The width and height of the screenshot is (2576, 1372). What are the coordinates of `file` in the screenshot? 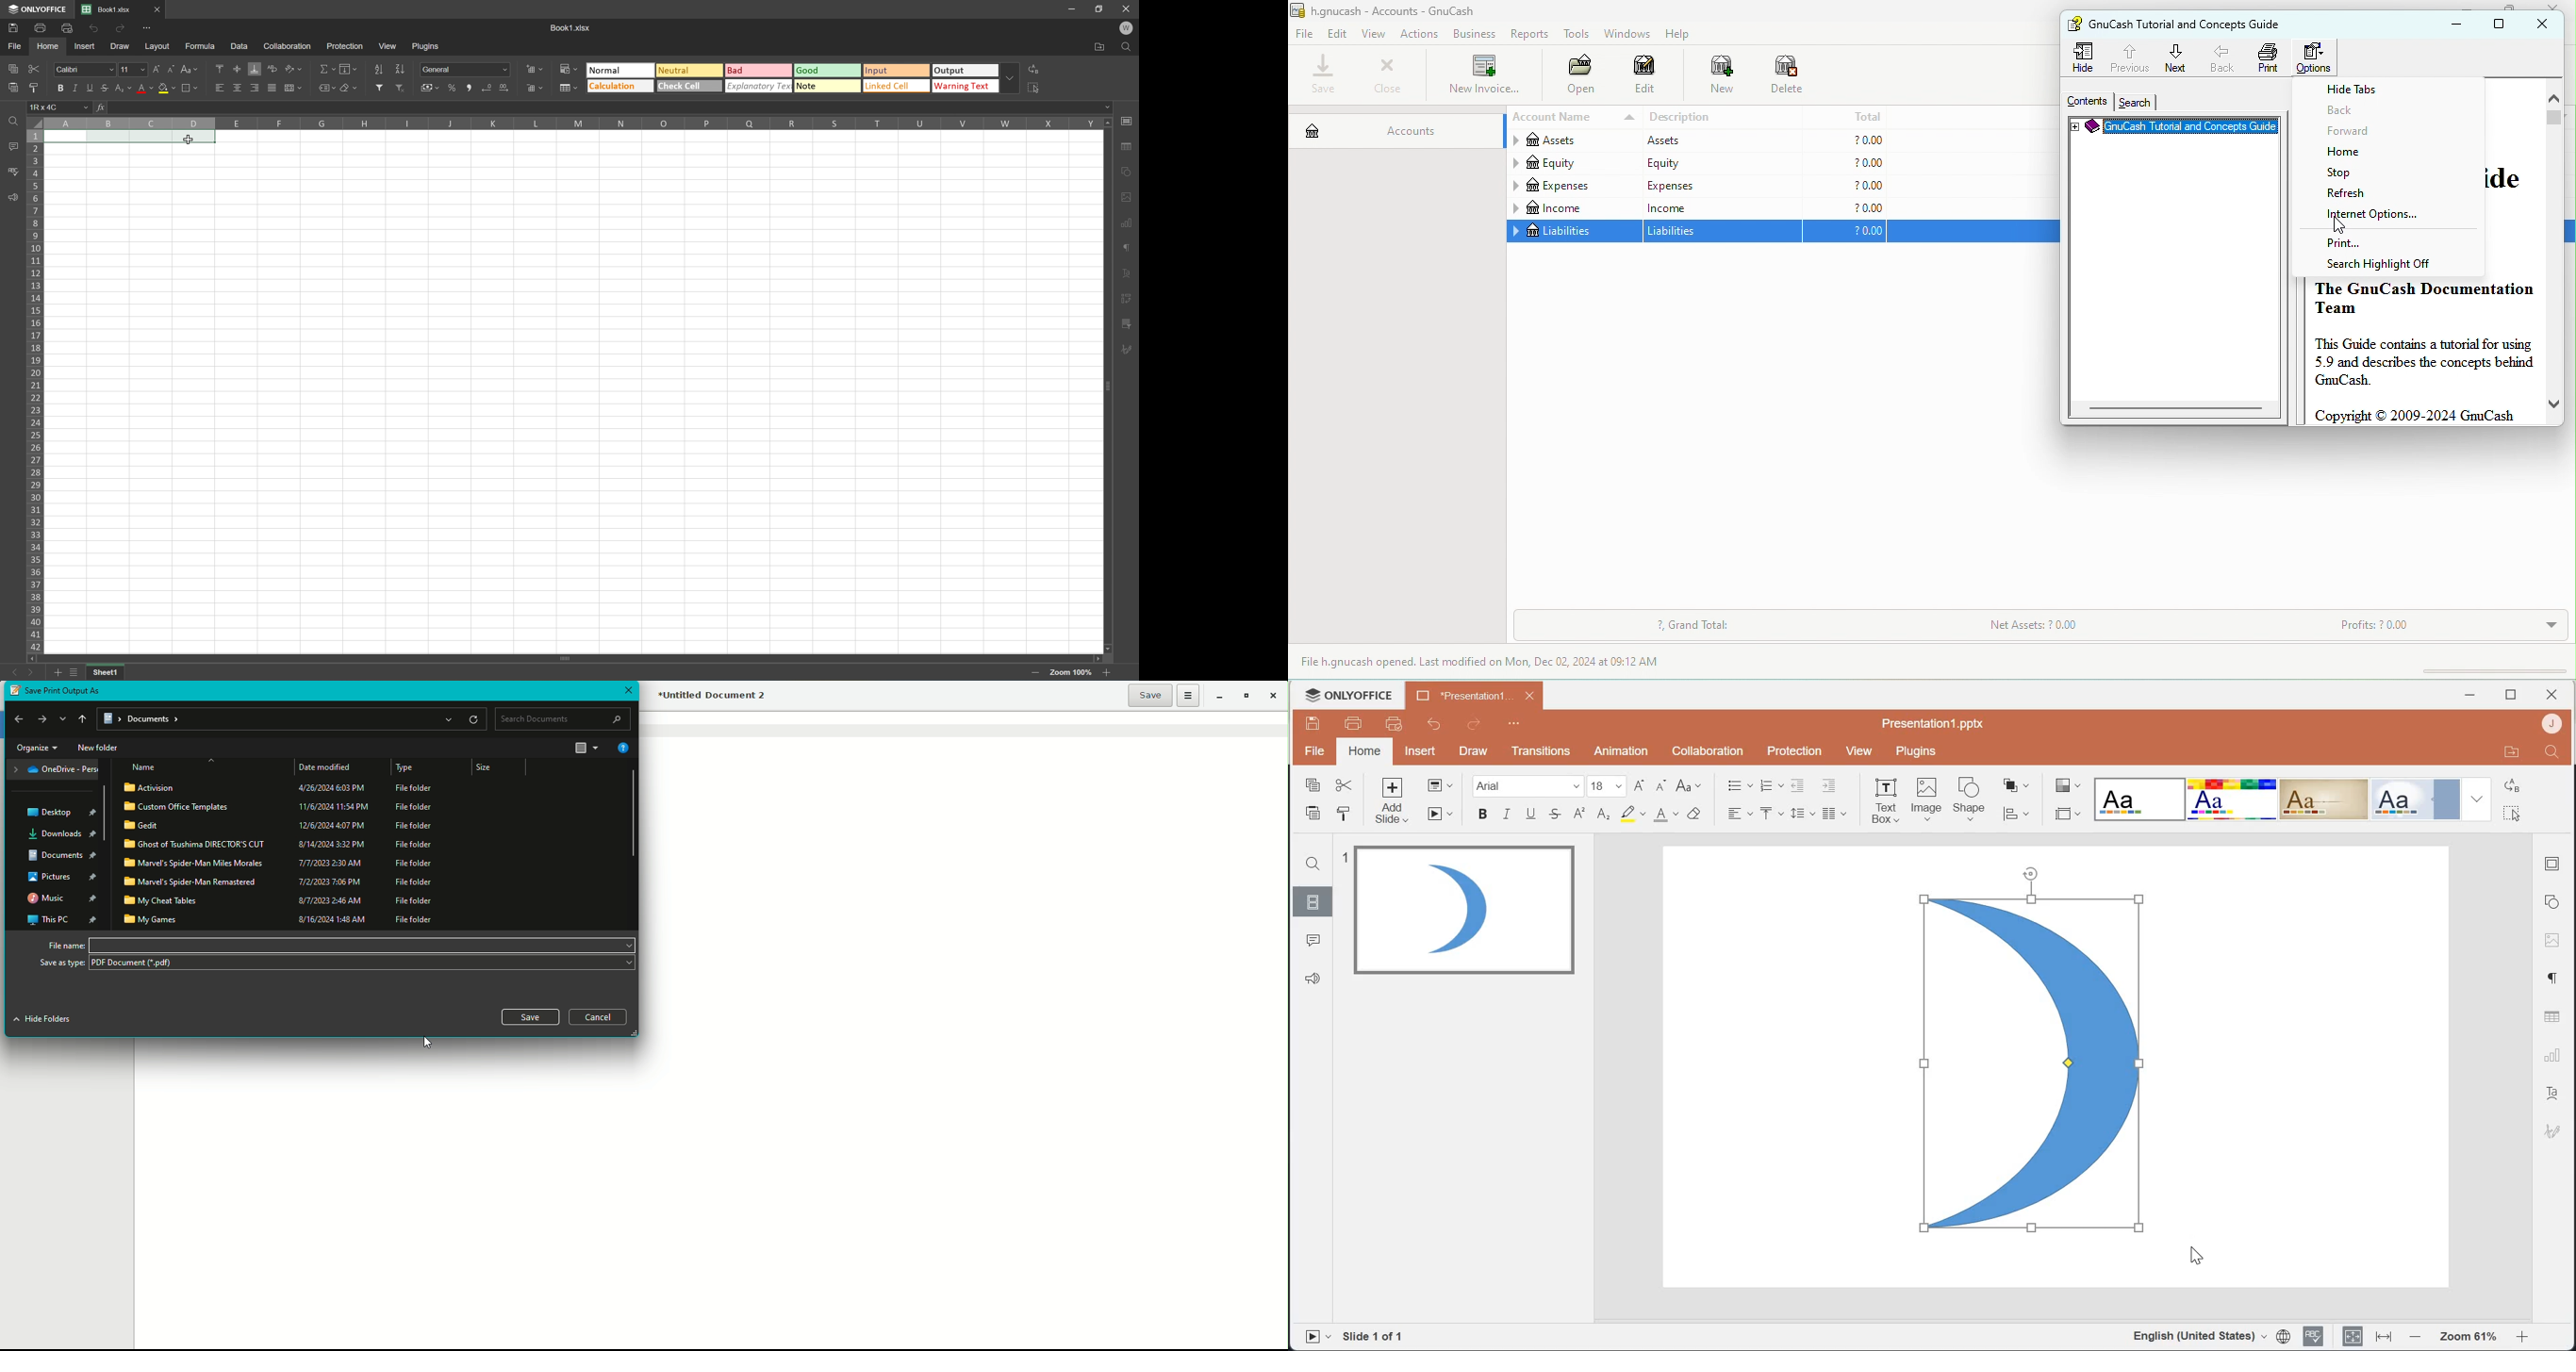 It's located at (1305, 35).